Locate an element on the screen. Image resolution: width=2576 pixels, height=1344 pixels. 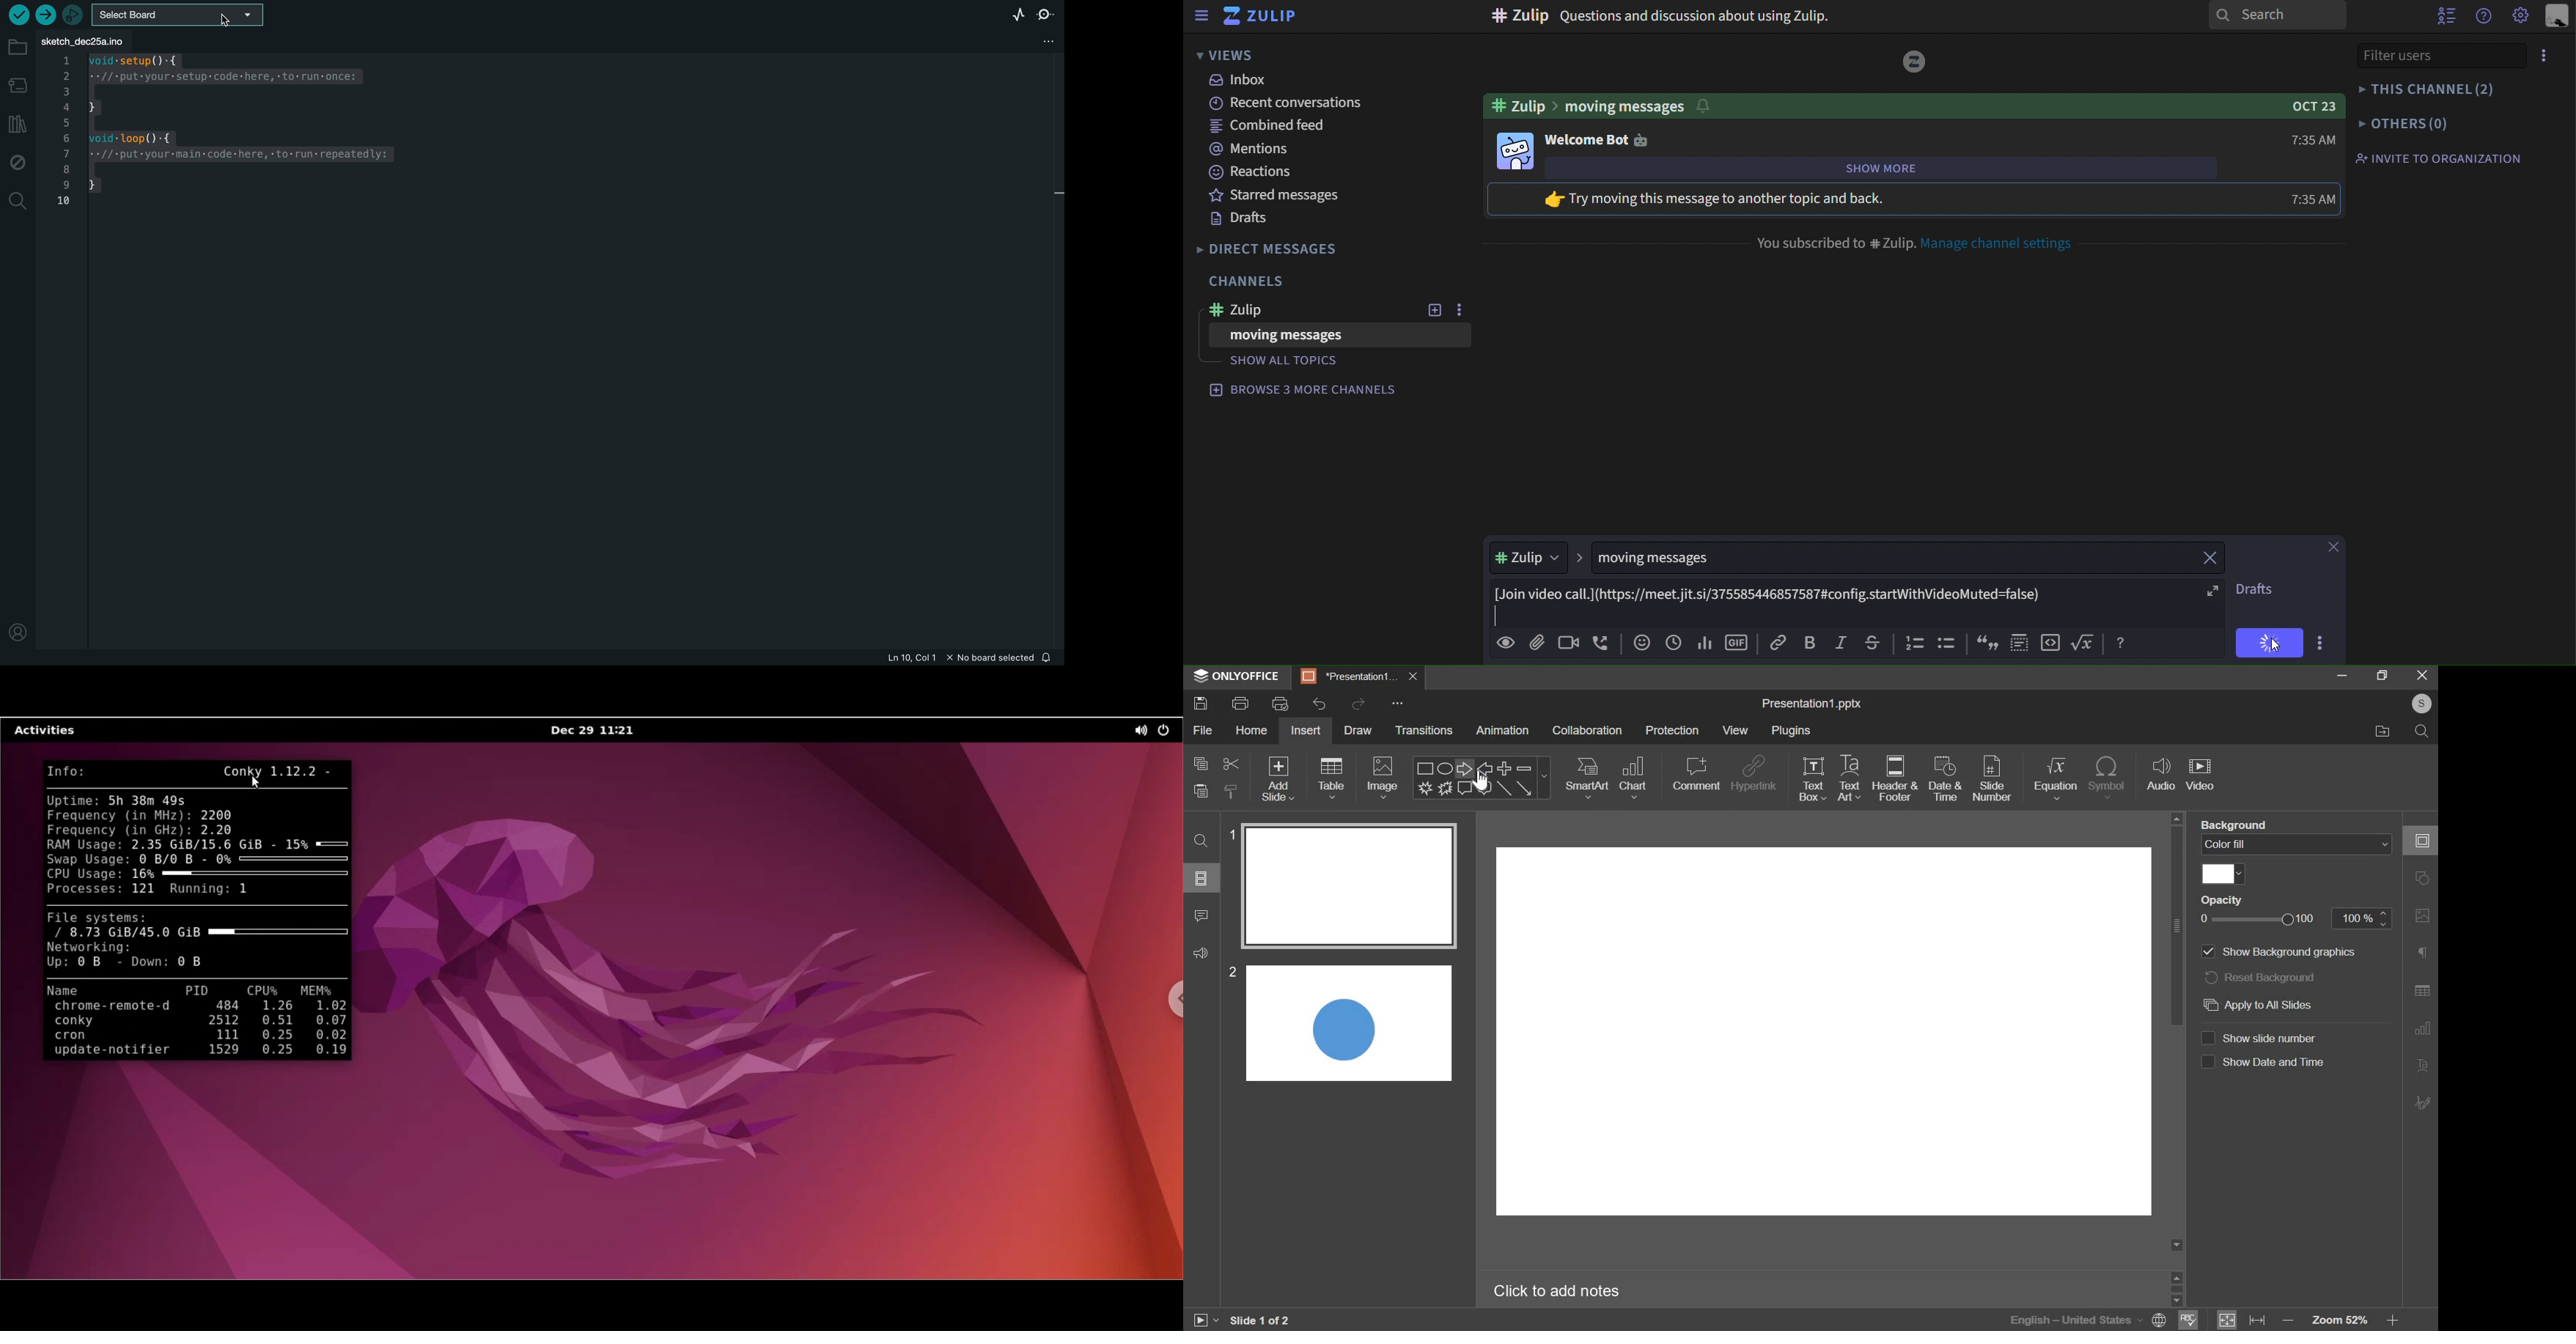
redo is located at coordinates (1360, 703).